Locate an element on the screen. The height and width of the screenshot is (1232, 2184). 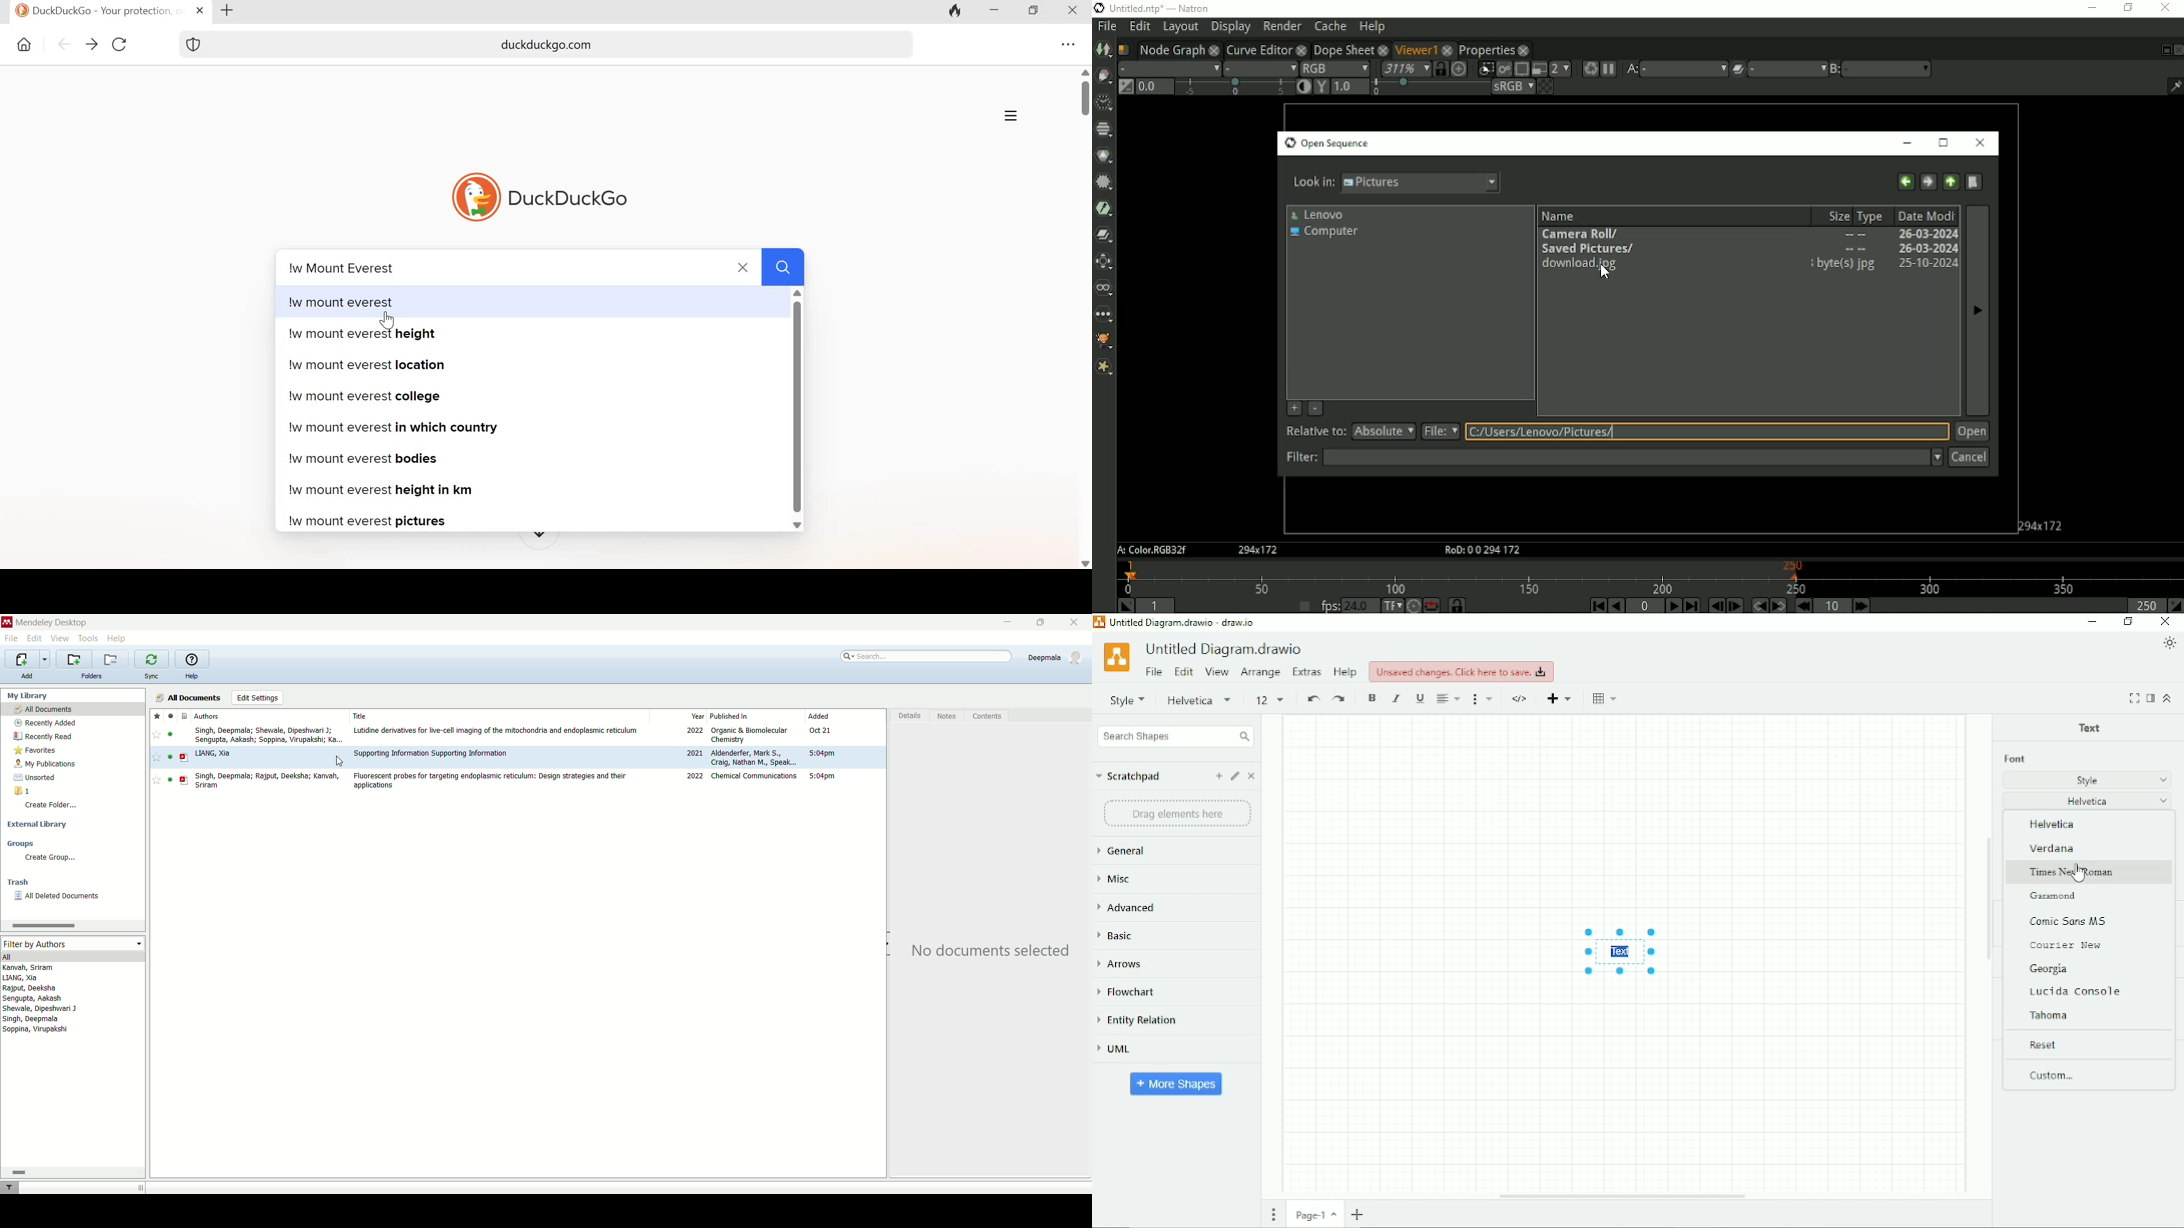
details is located at coordinates (909, 717).